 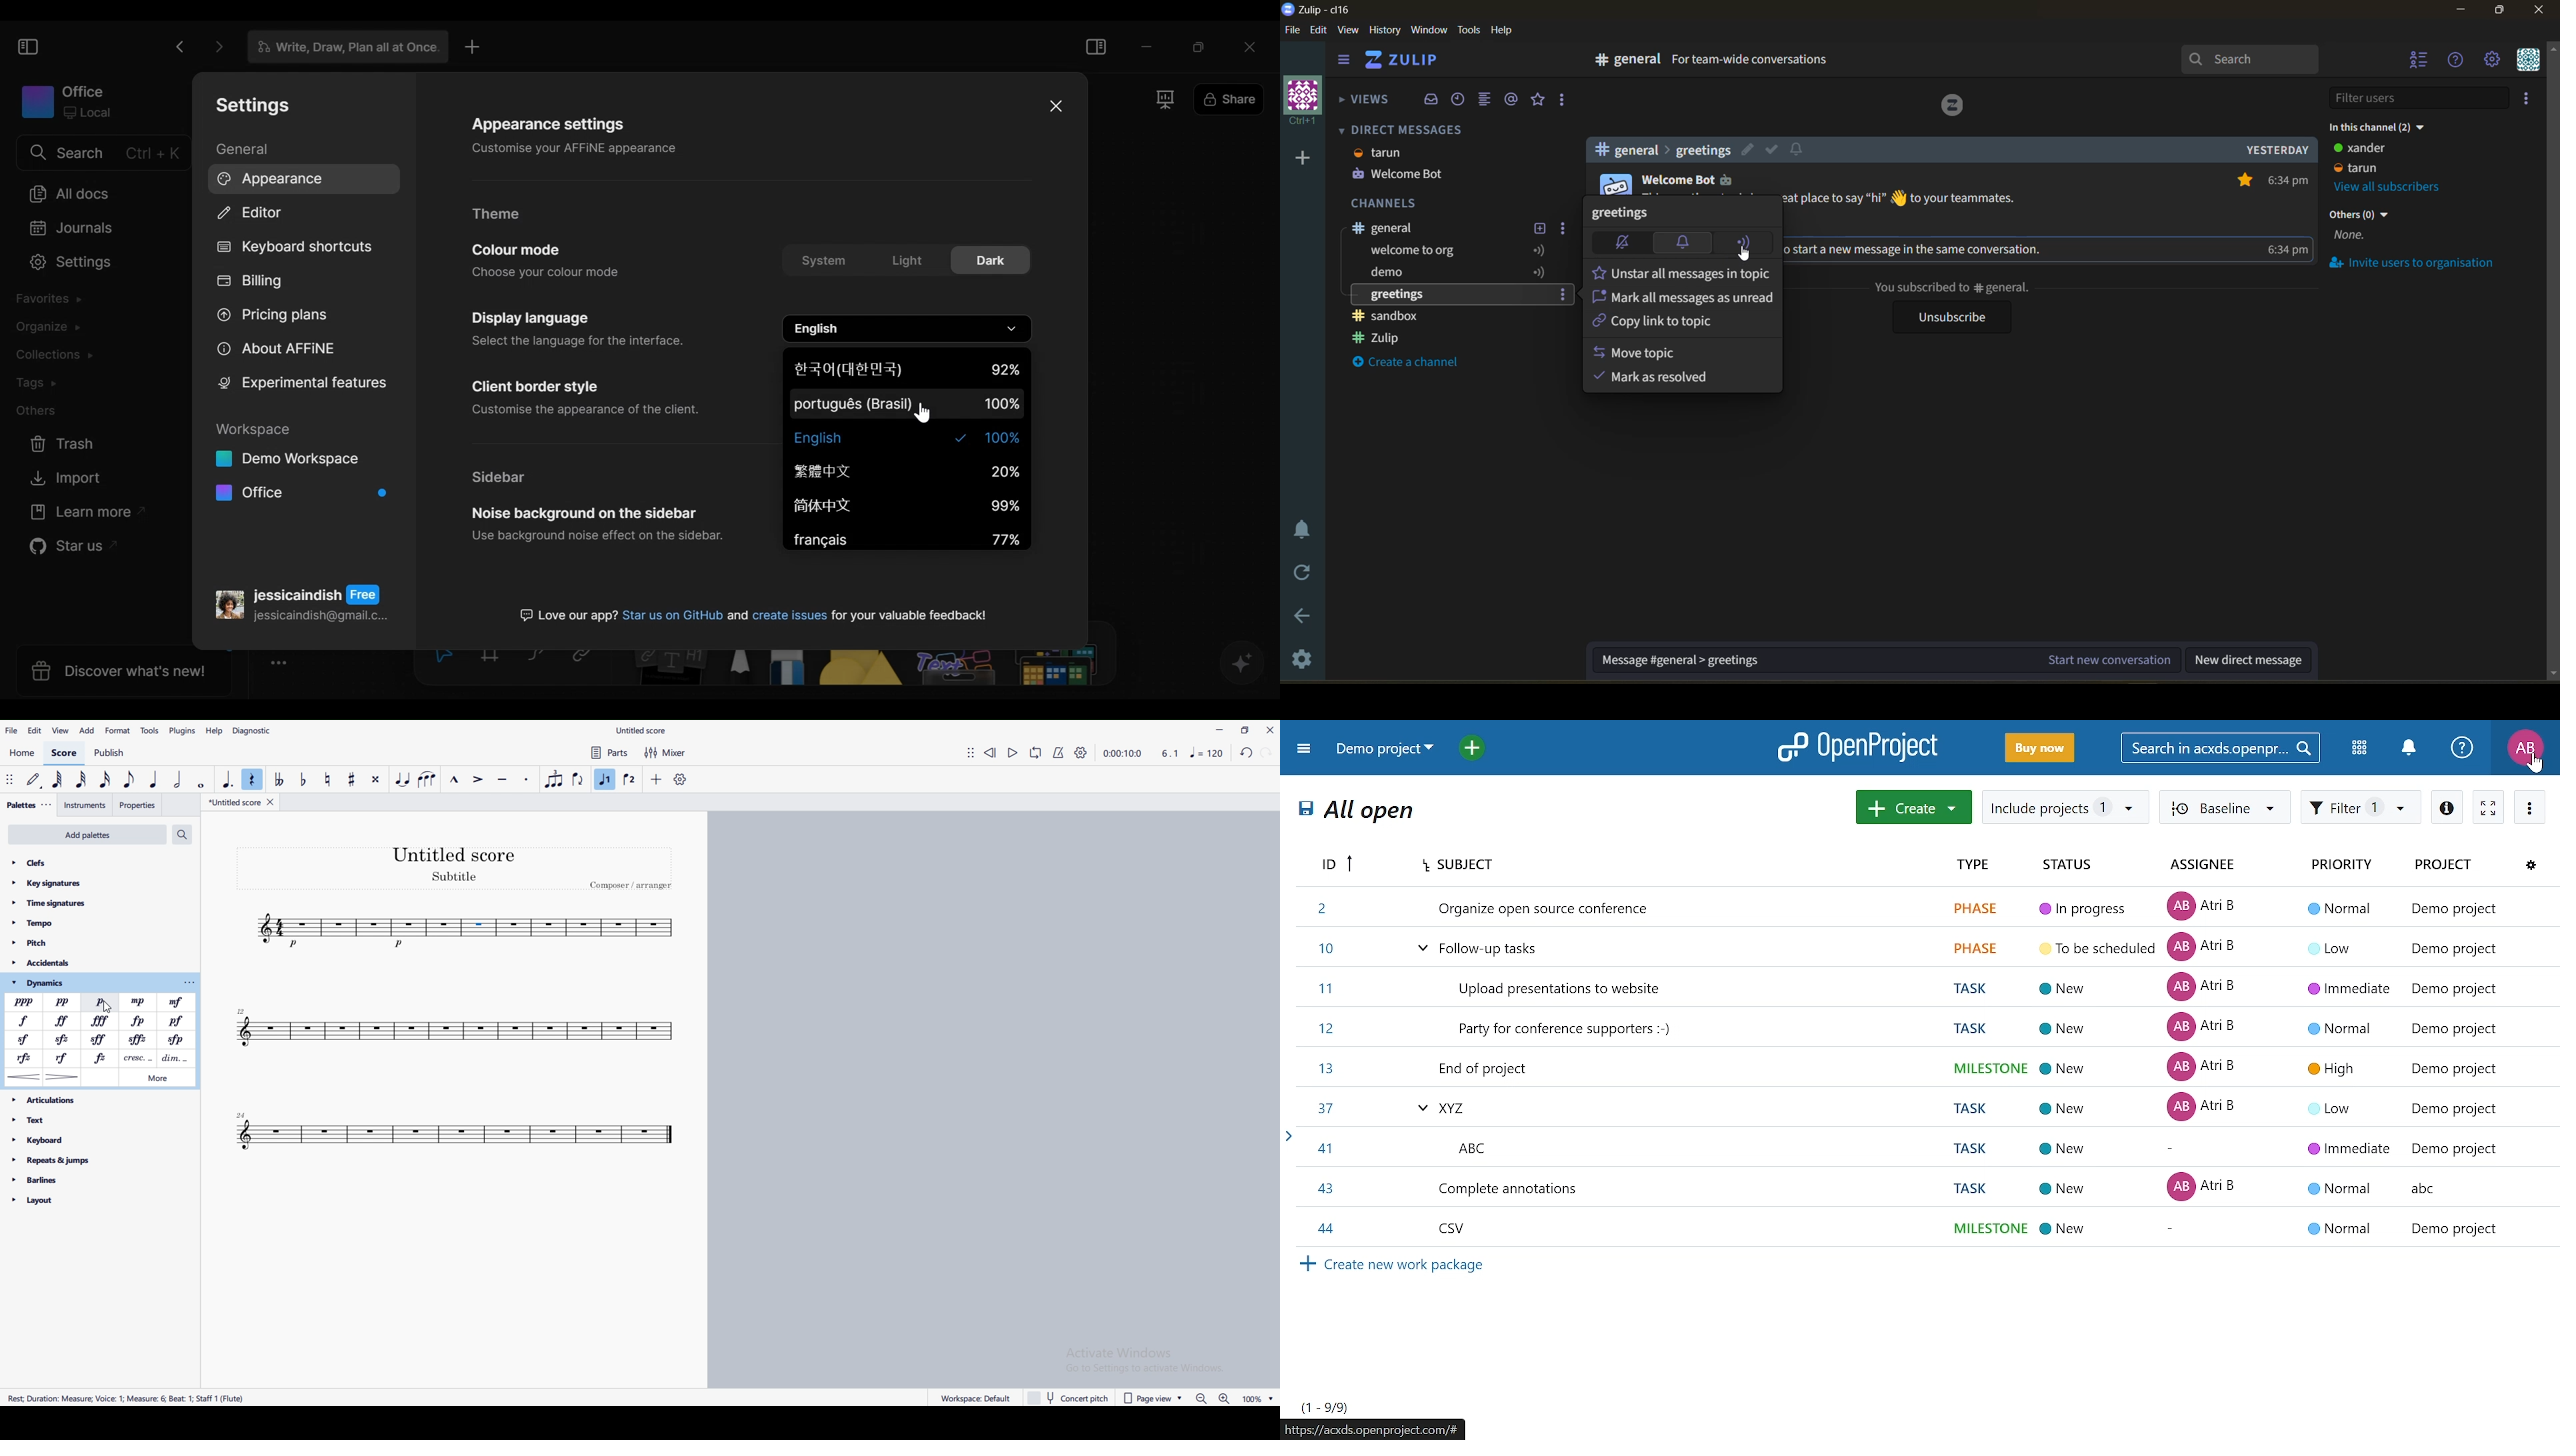 I want to click on General, so click(x=245, y=149).